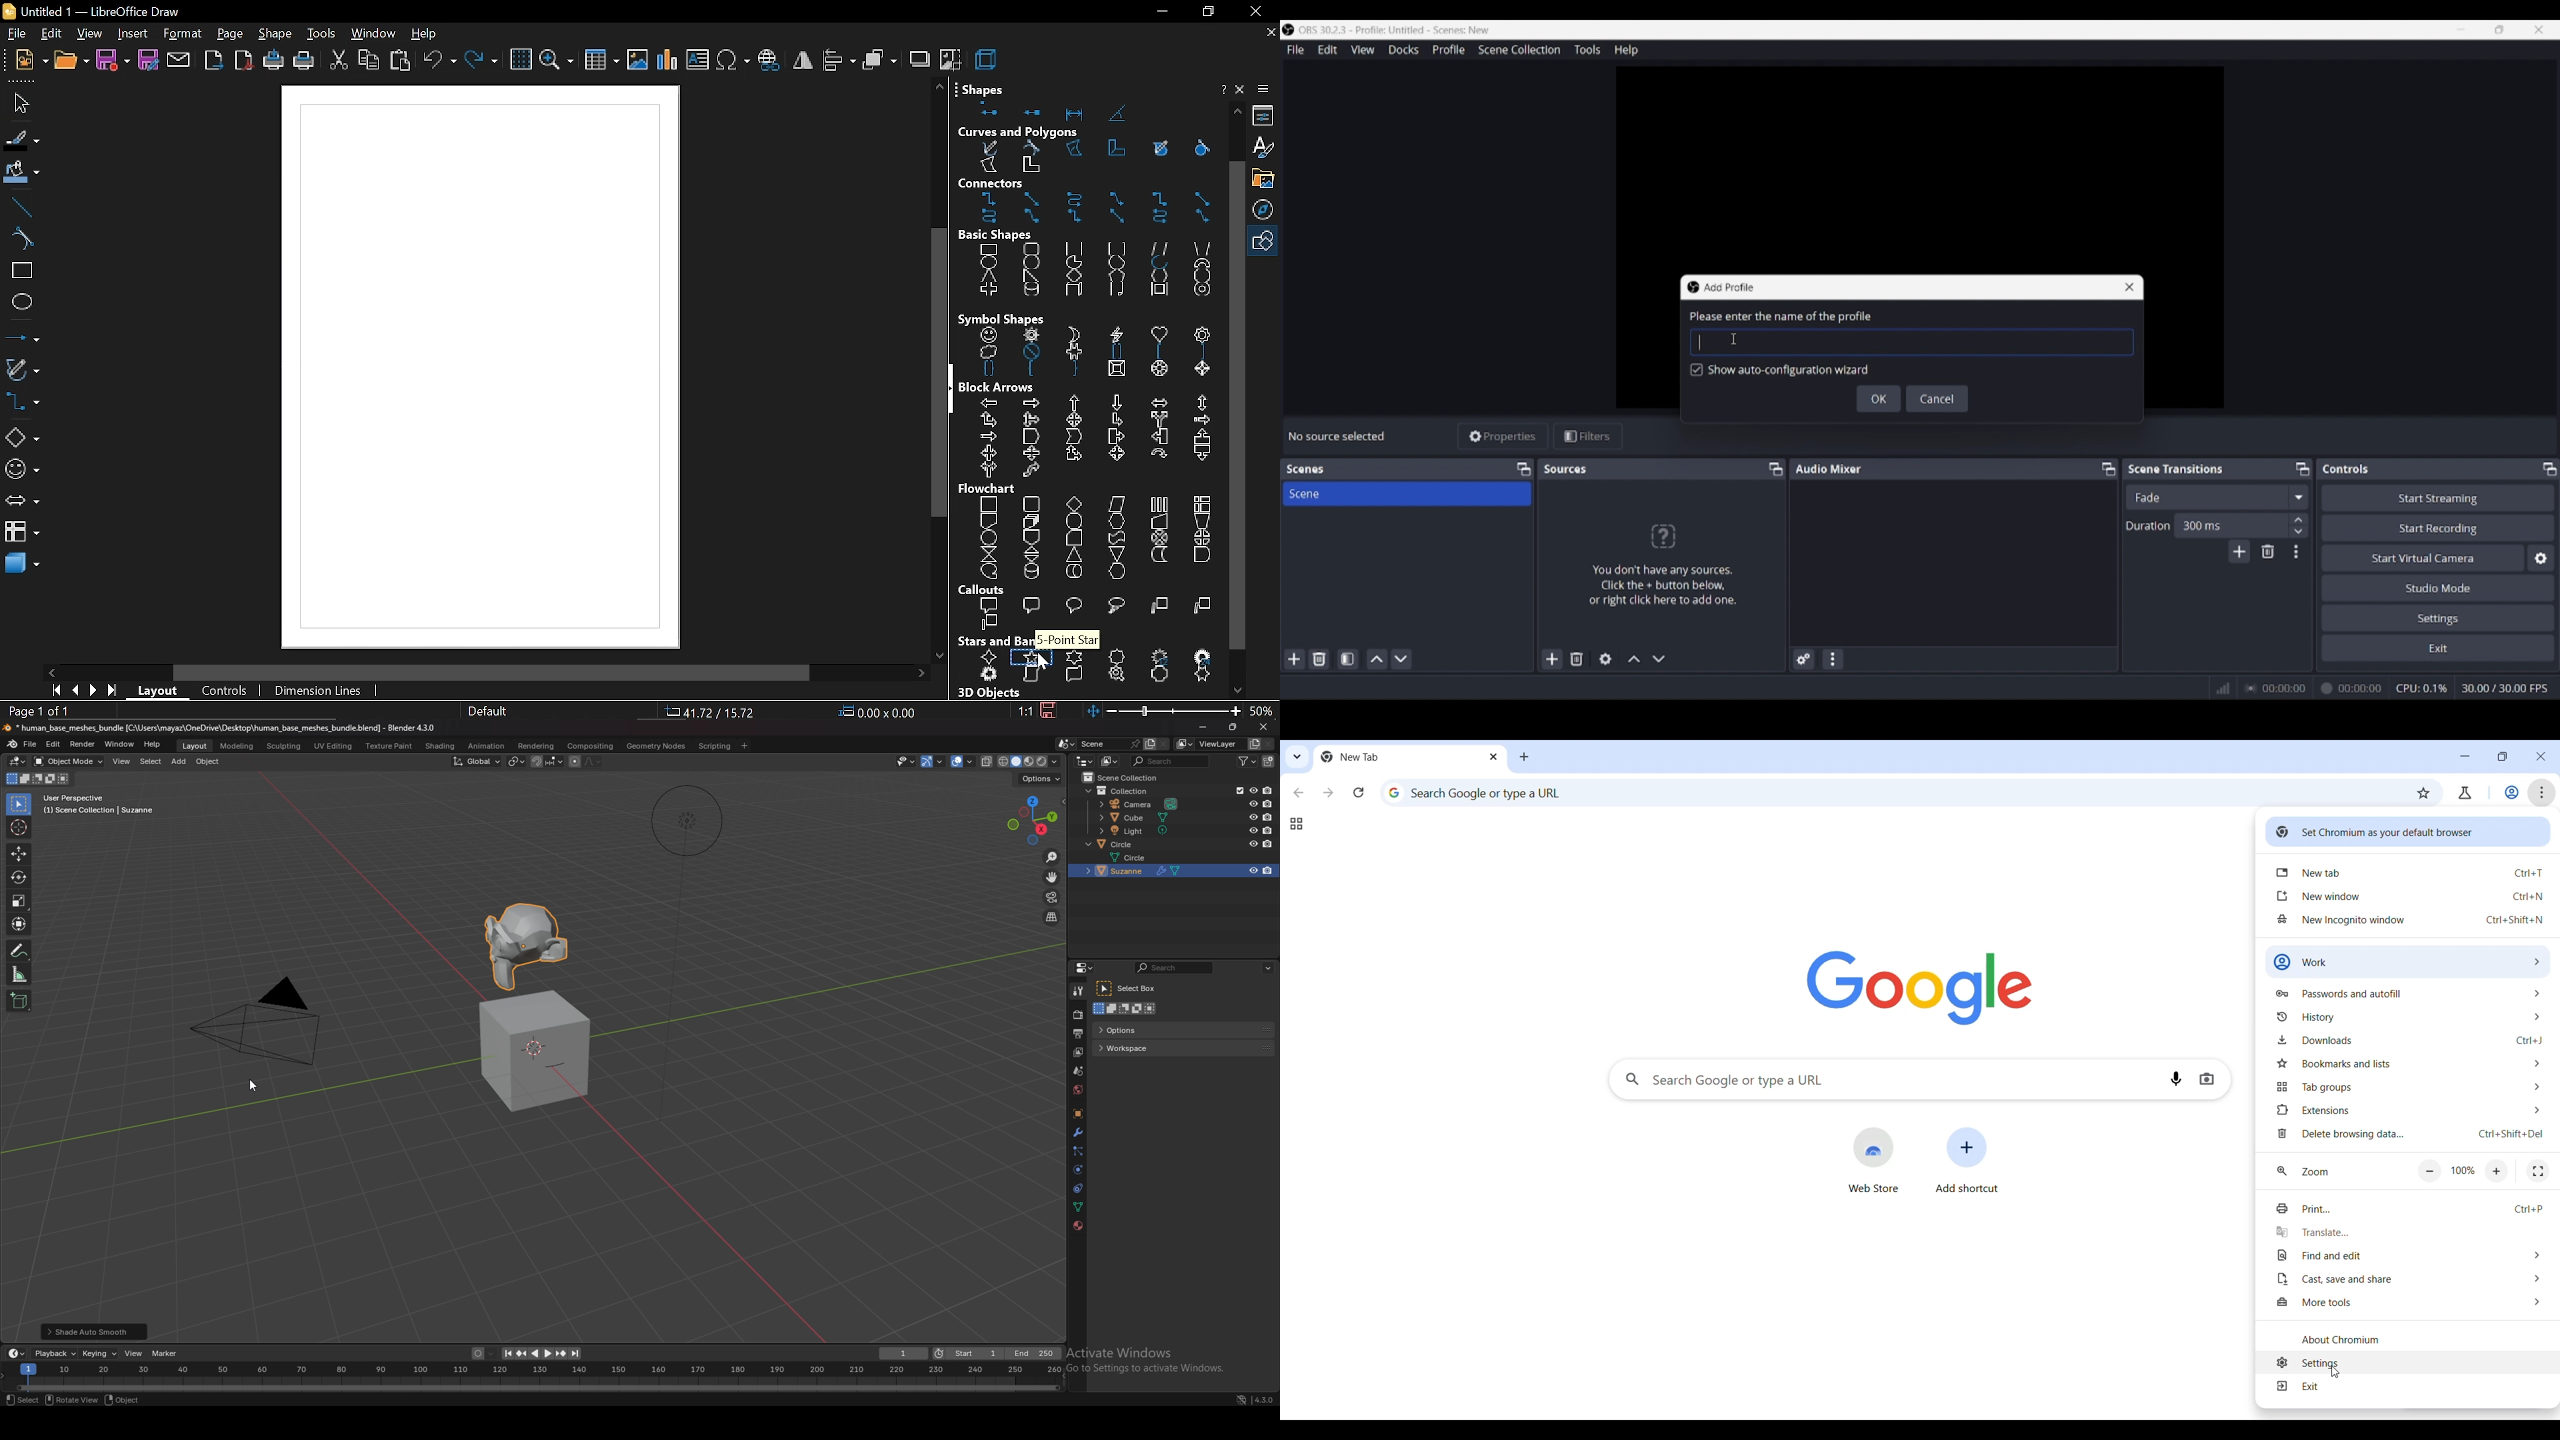  What do you see at coordinates (1779, 317) in the screenshot?
I see `Indicates text box to enter profile name` at bounding box center [1779, 317].